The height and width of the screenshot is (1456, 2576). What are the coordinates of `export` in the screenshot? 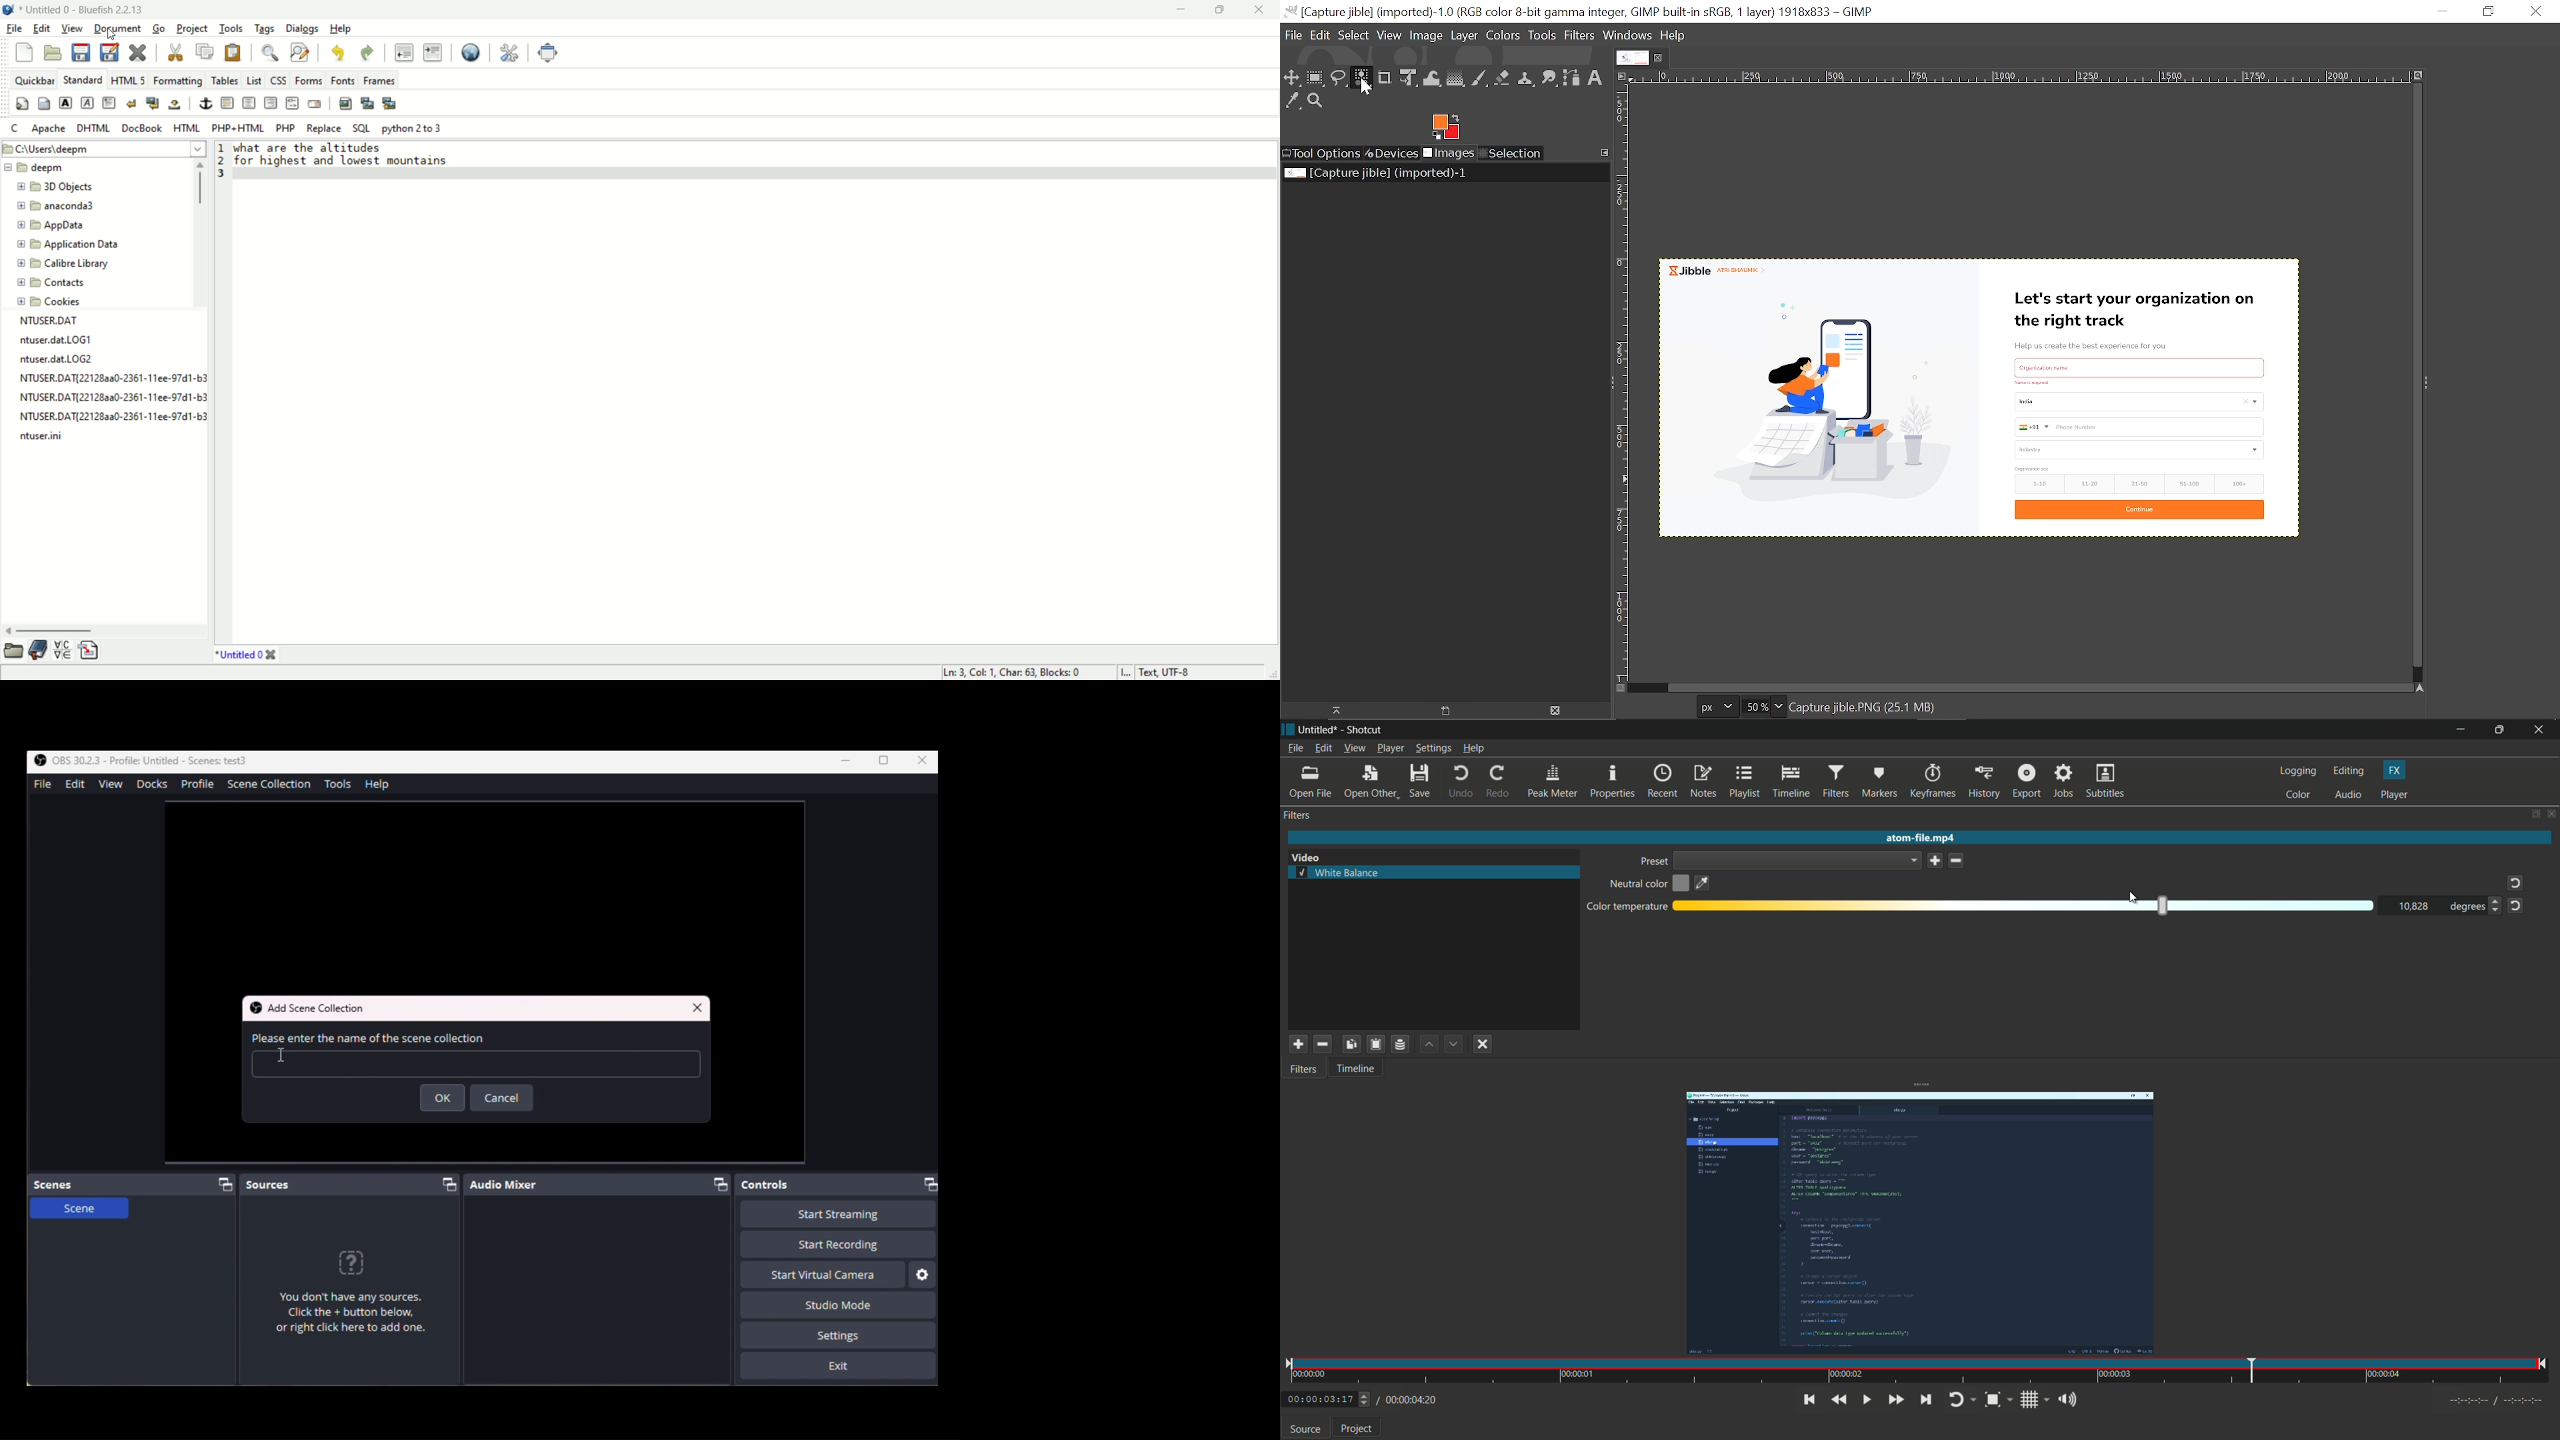 It's located at (2027, 780).